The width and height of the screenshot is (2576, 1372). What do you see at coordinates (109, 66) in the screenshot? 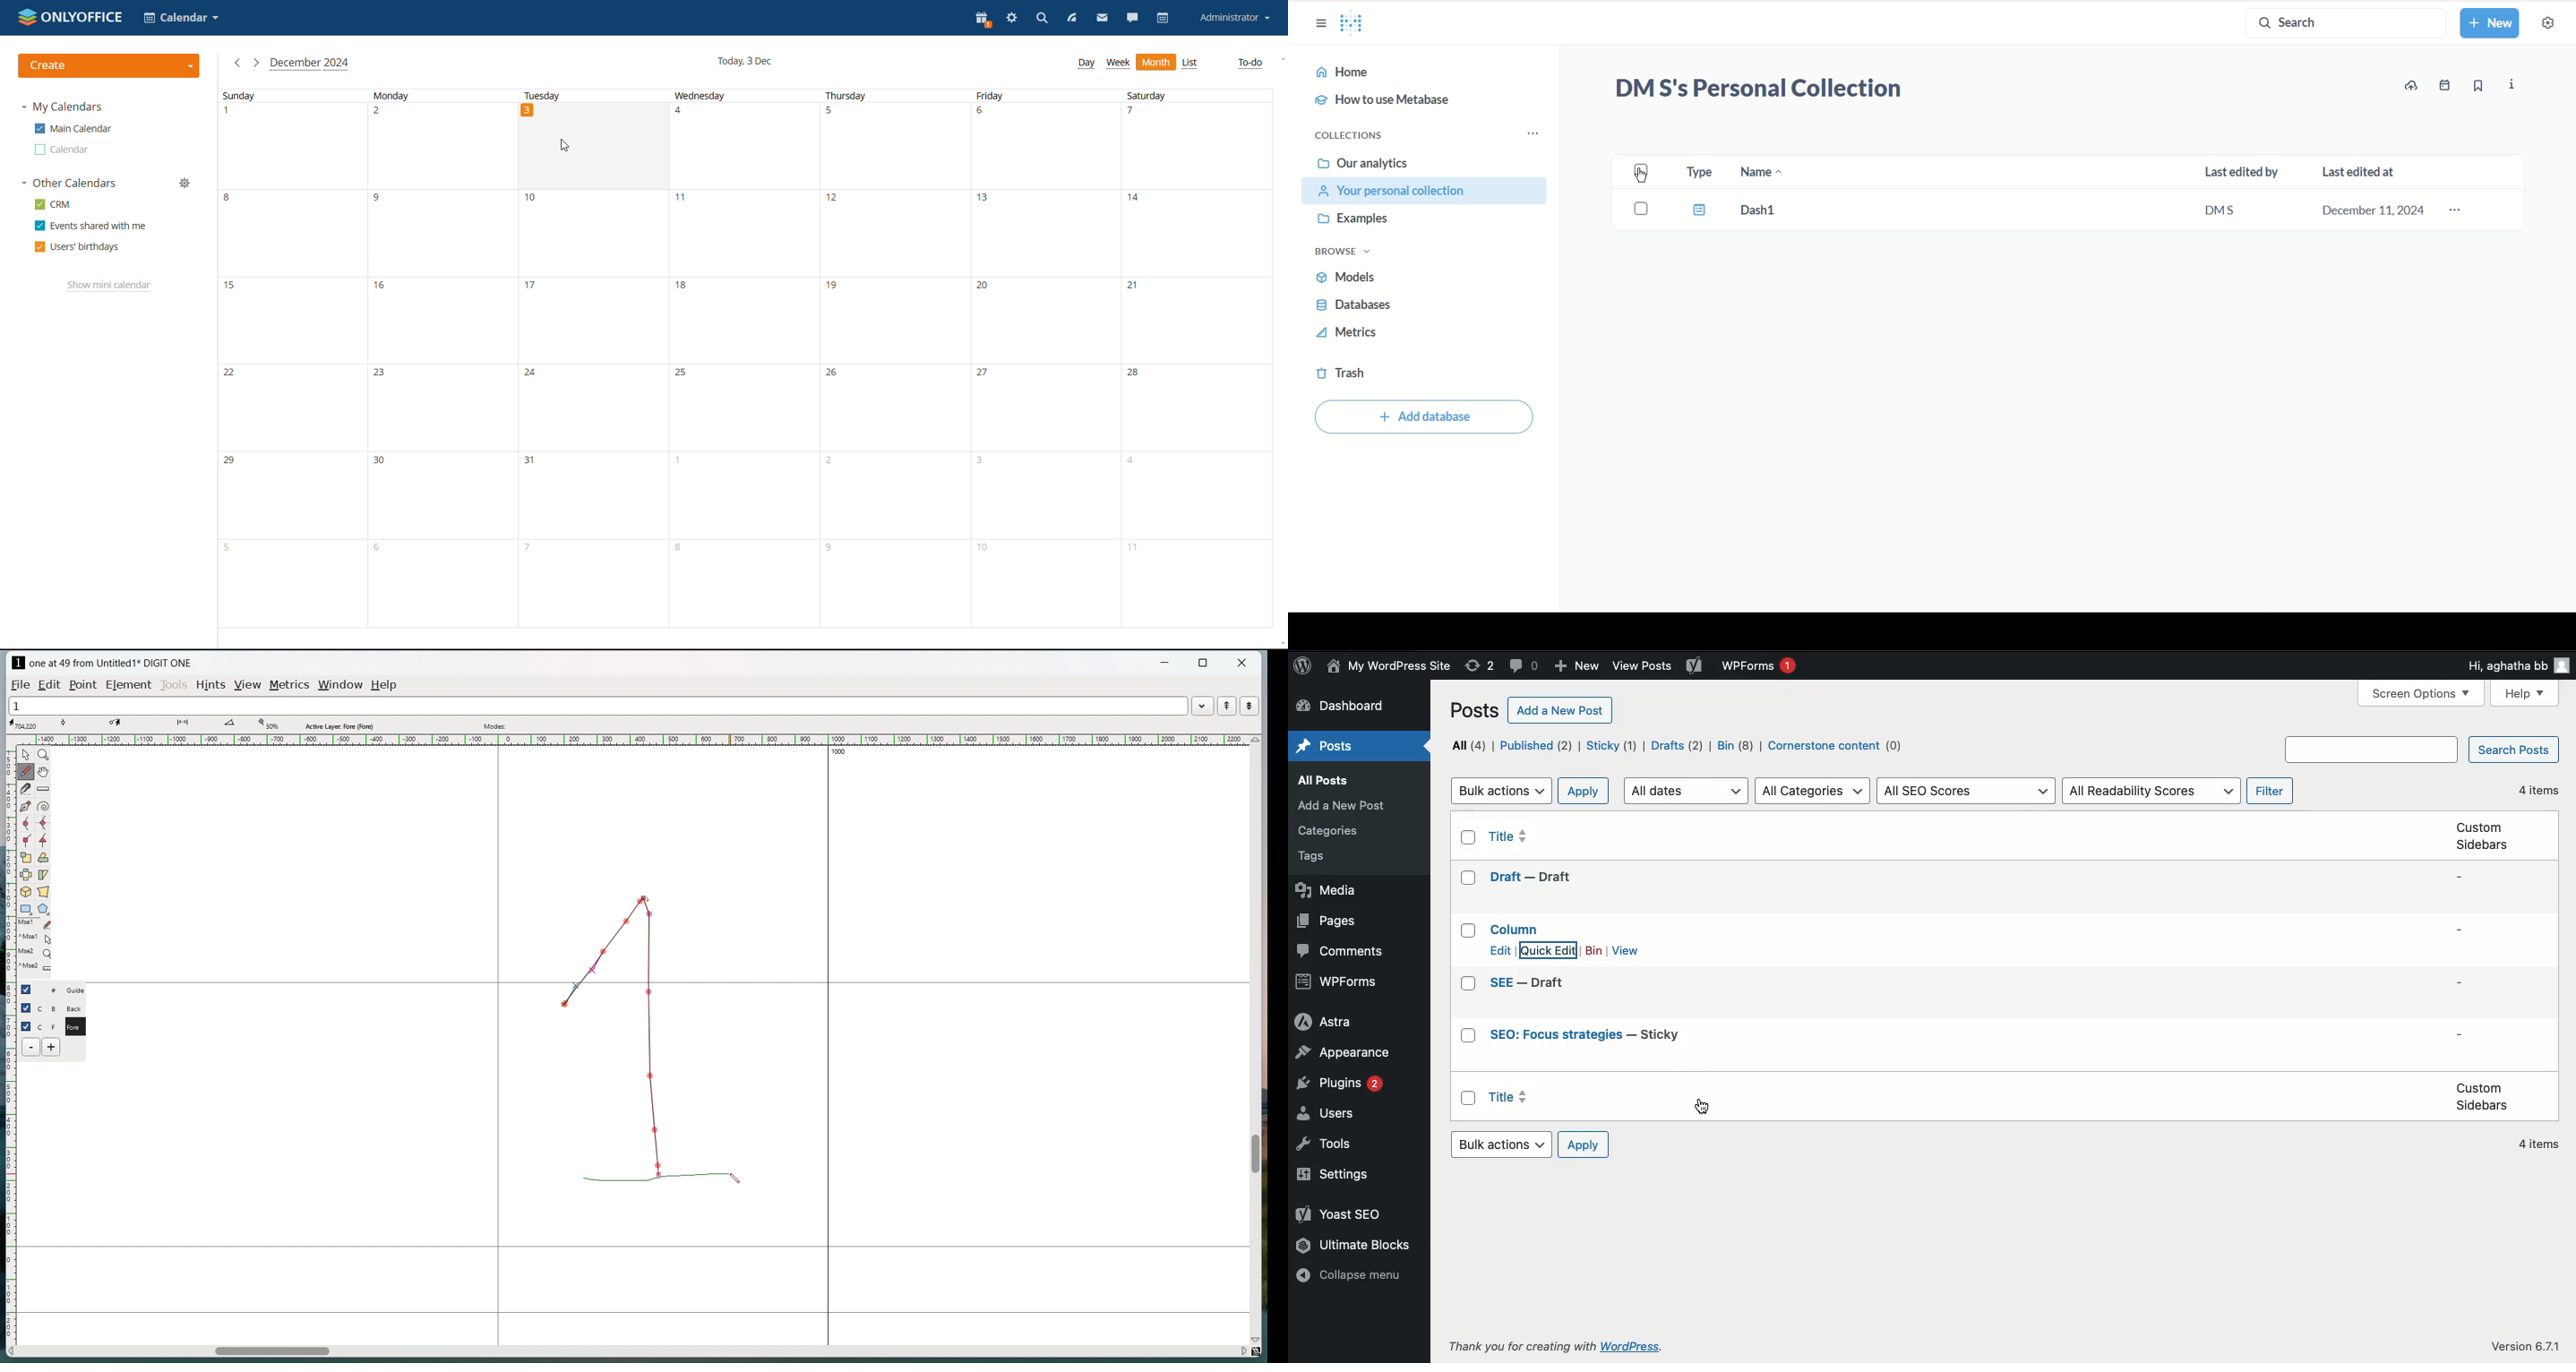
I see `create` at bounding box center [109, 66].